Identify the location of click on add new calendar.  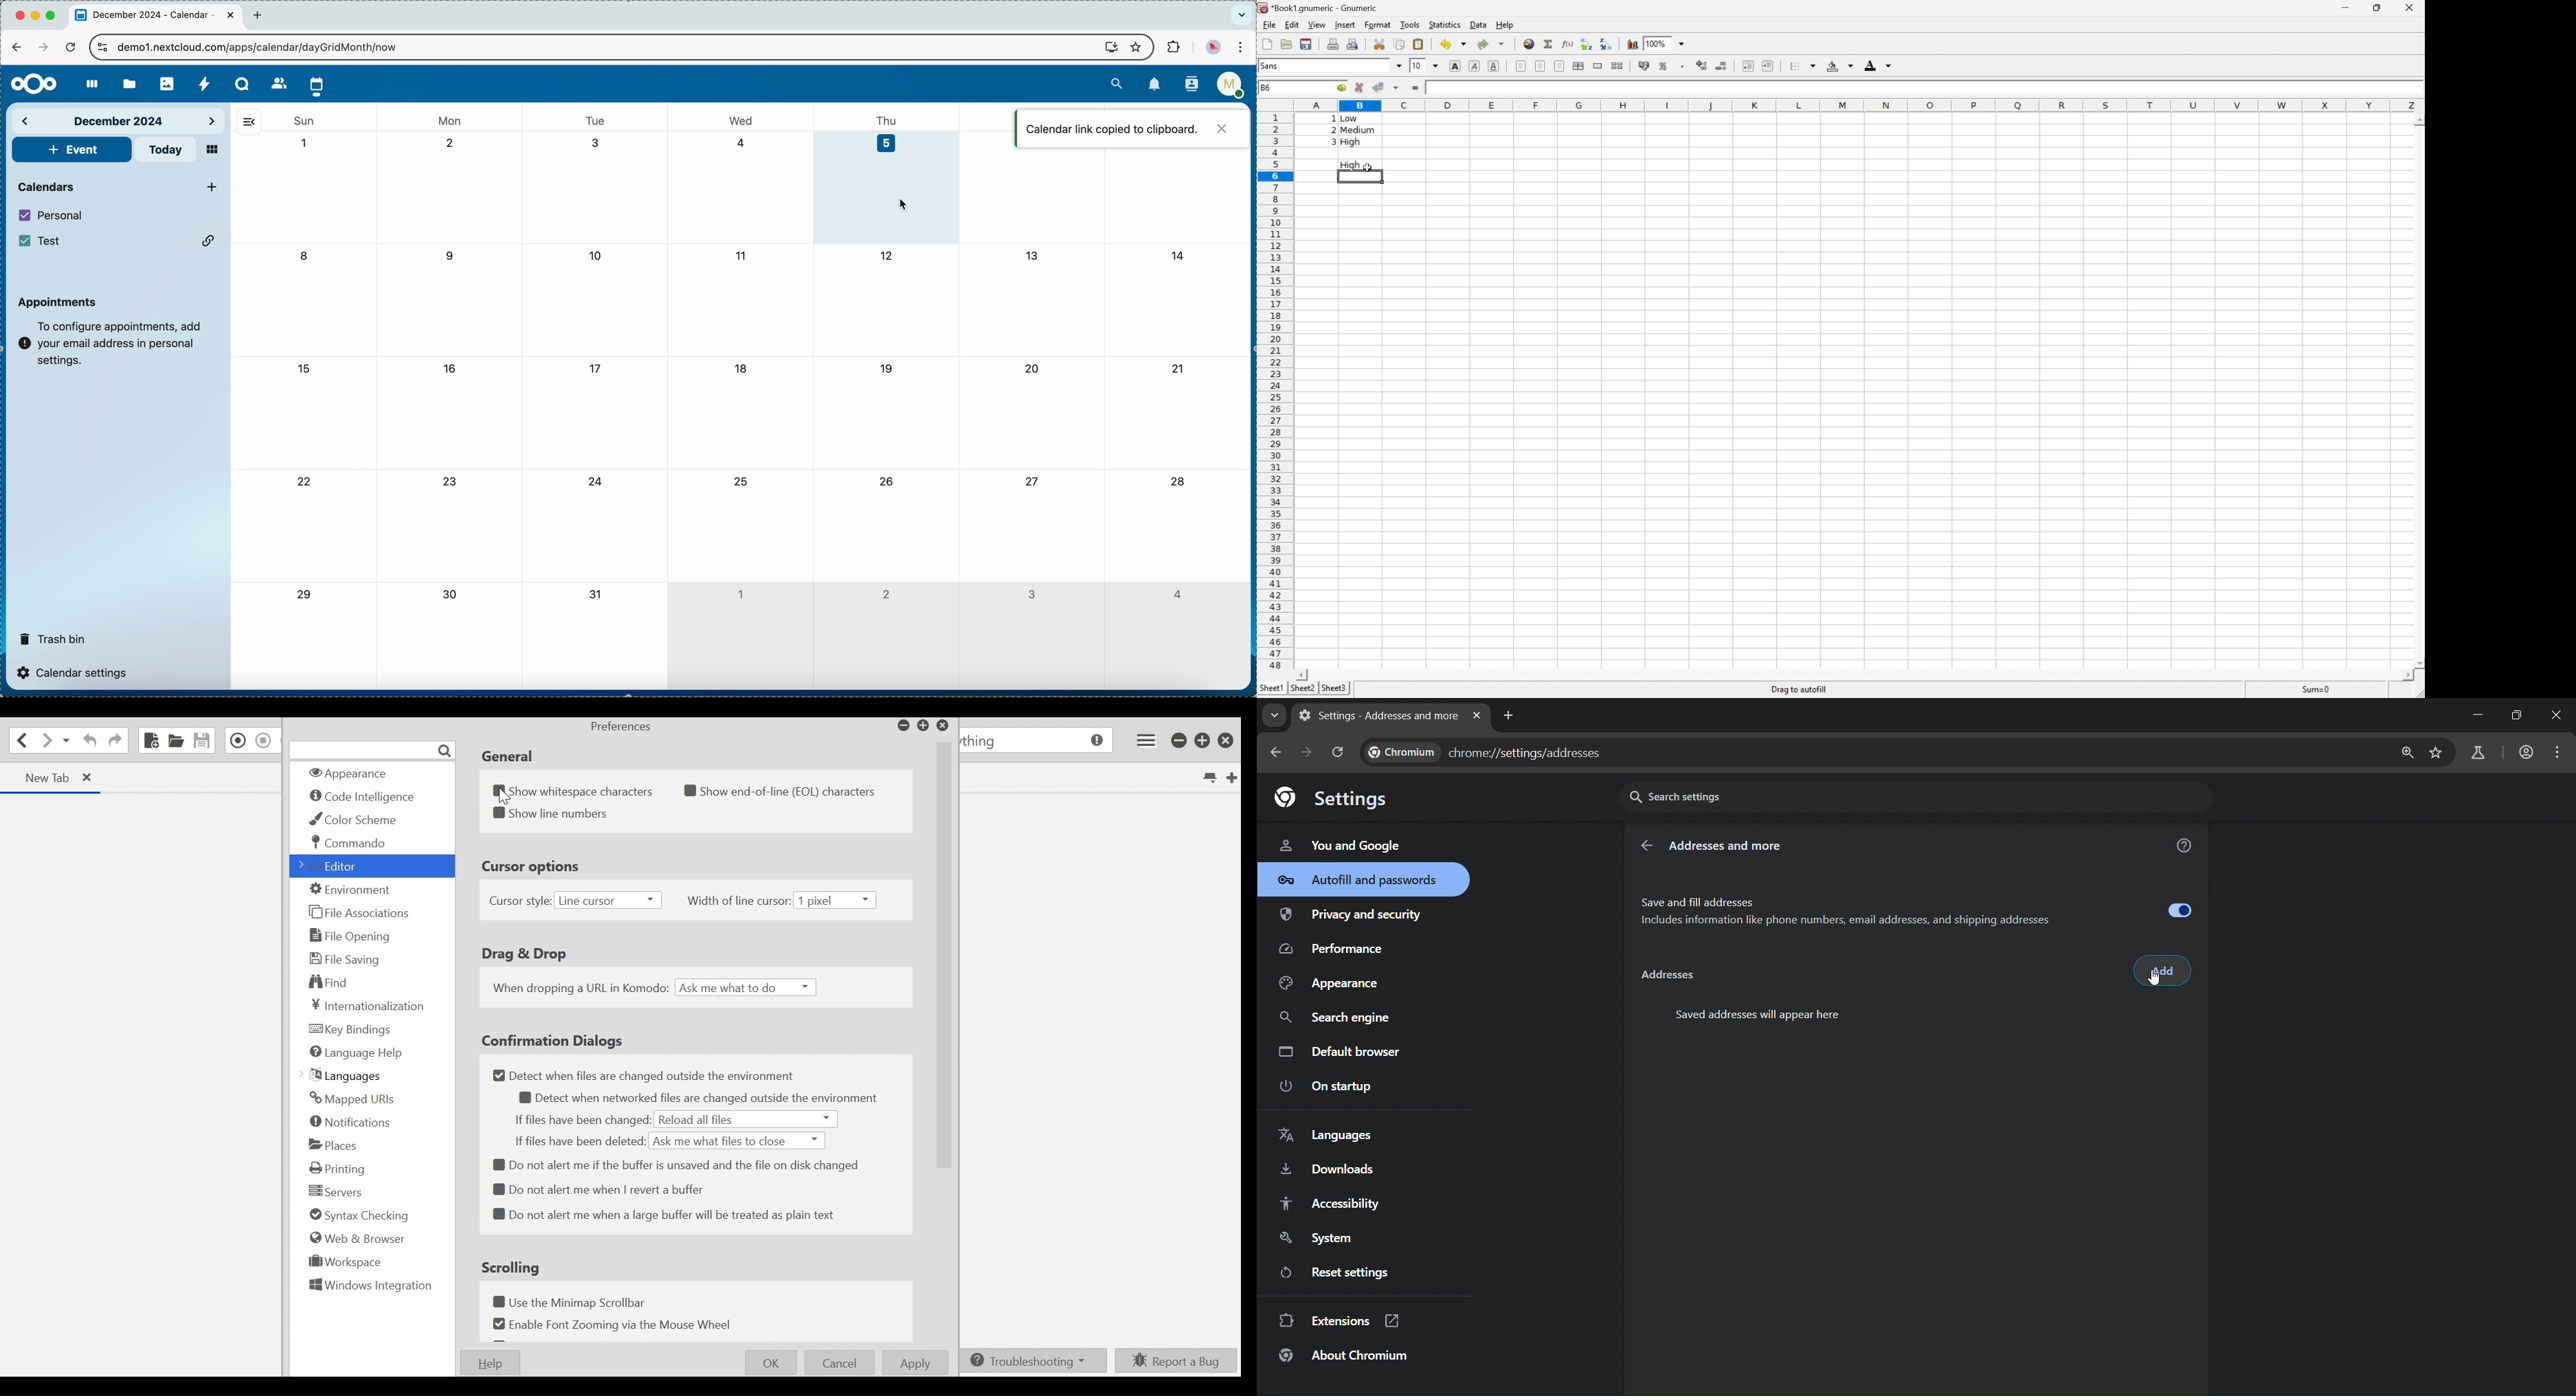
(211, 187).